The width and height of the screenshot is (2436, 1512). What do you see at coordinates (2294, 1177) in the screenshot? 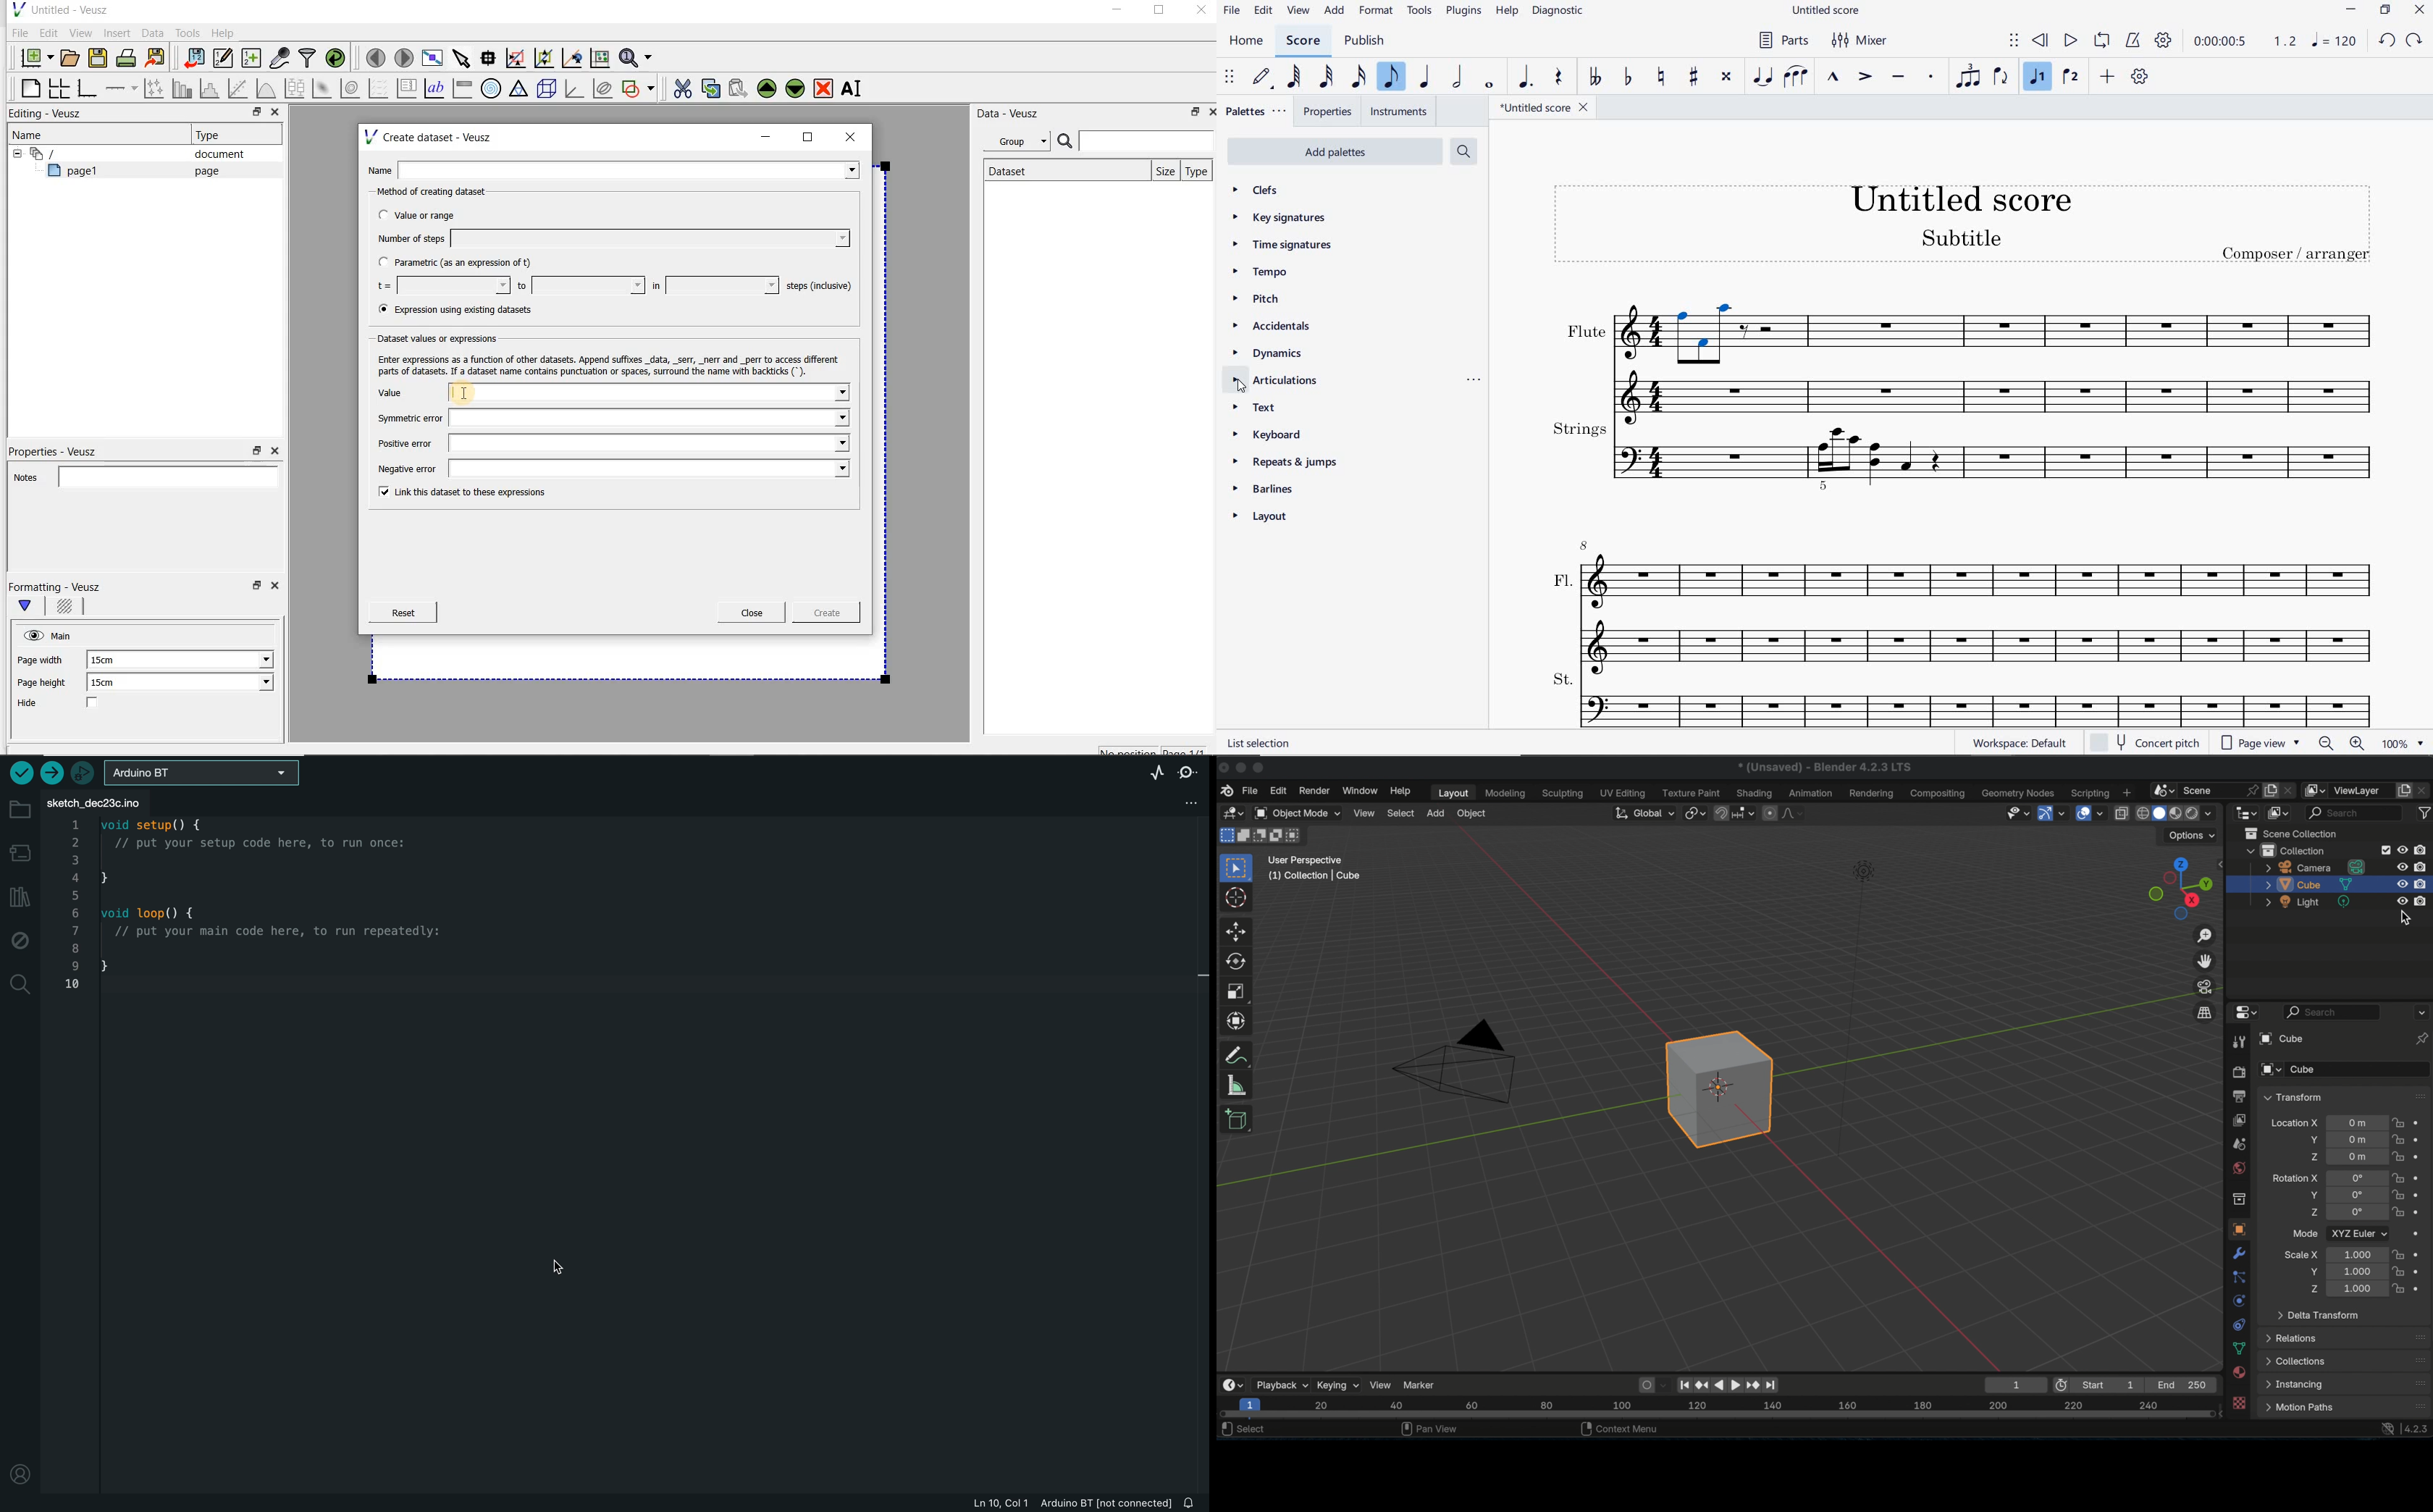
I see `rotation X` at bounding box center [2294, 1177].